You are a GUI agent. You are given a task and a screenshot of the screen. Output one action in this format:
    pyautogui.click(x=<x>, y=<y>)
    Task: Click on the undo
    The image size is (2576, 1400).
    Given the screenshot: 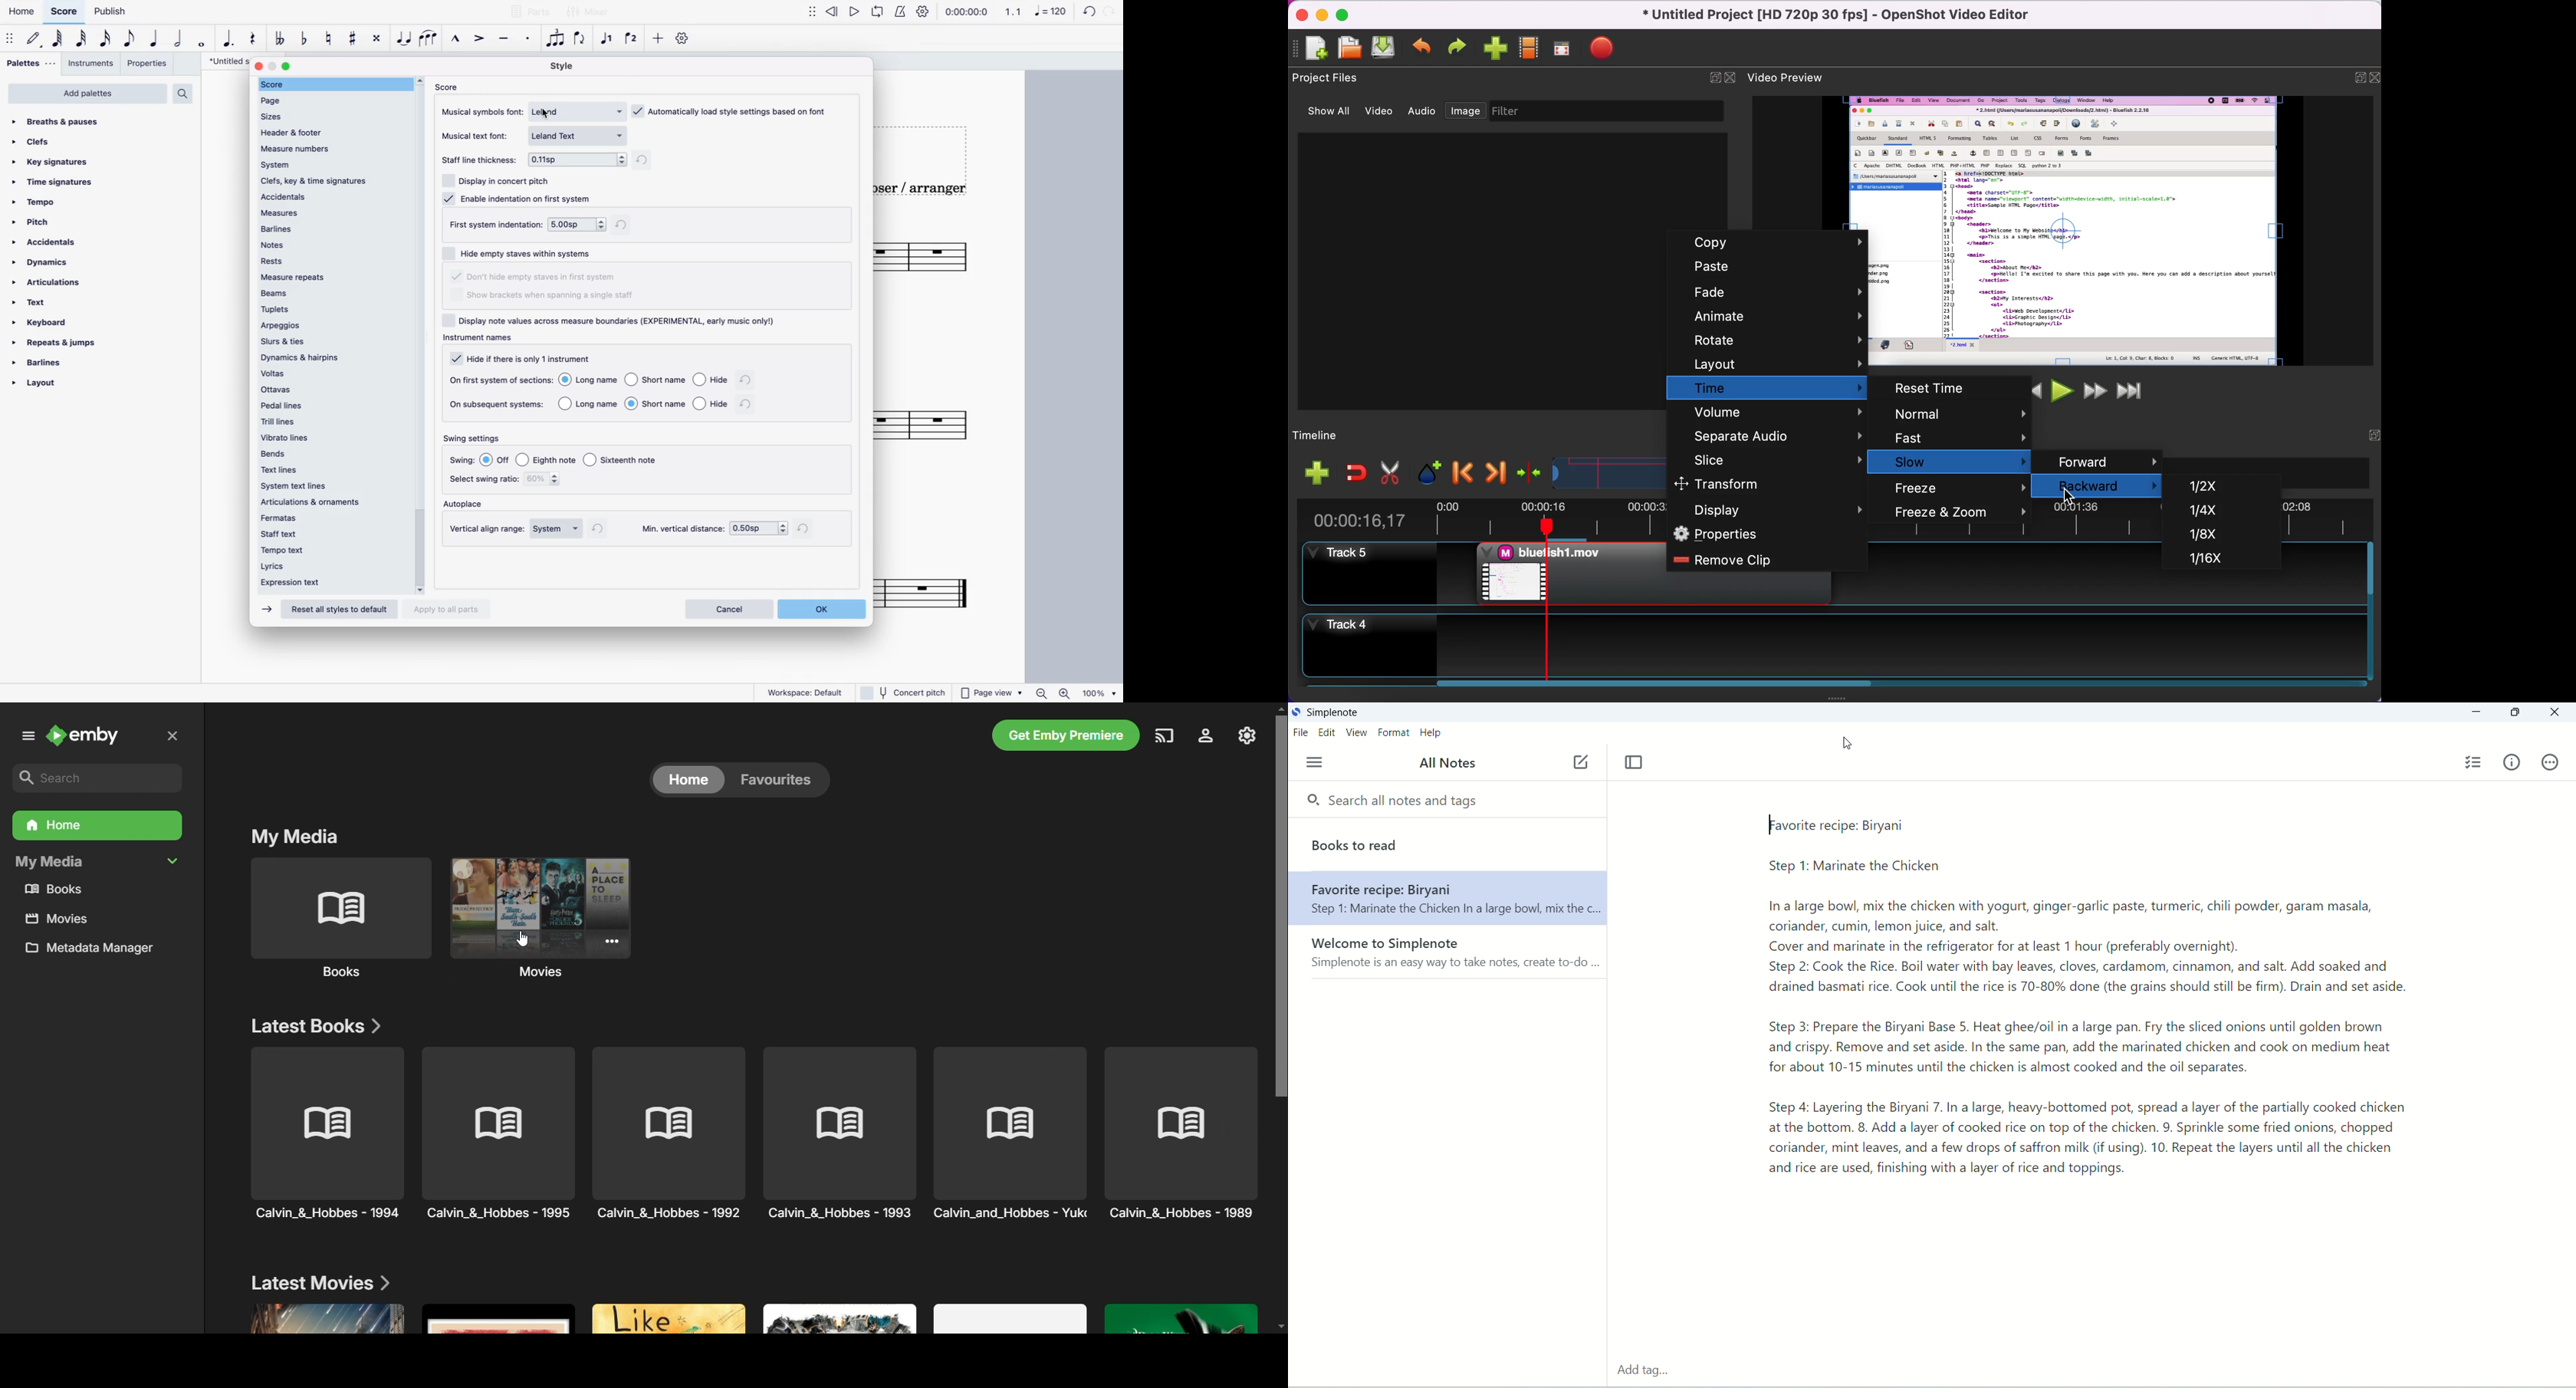 What is the action you would take?
    pyautogui.click(x=1424, y=47)
    